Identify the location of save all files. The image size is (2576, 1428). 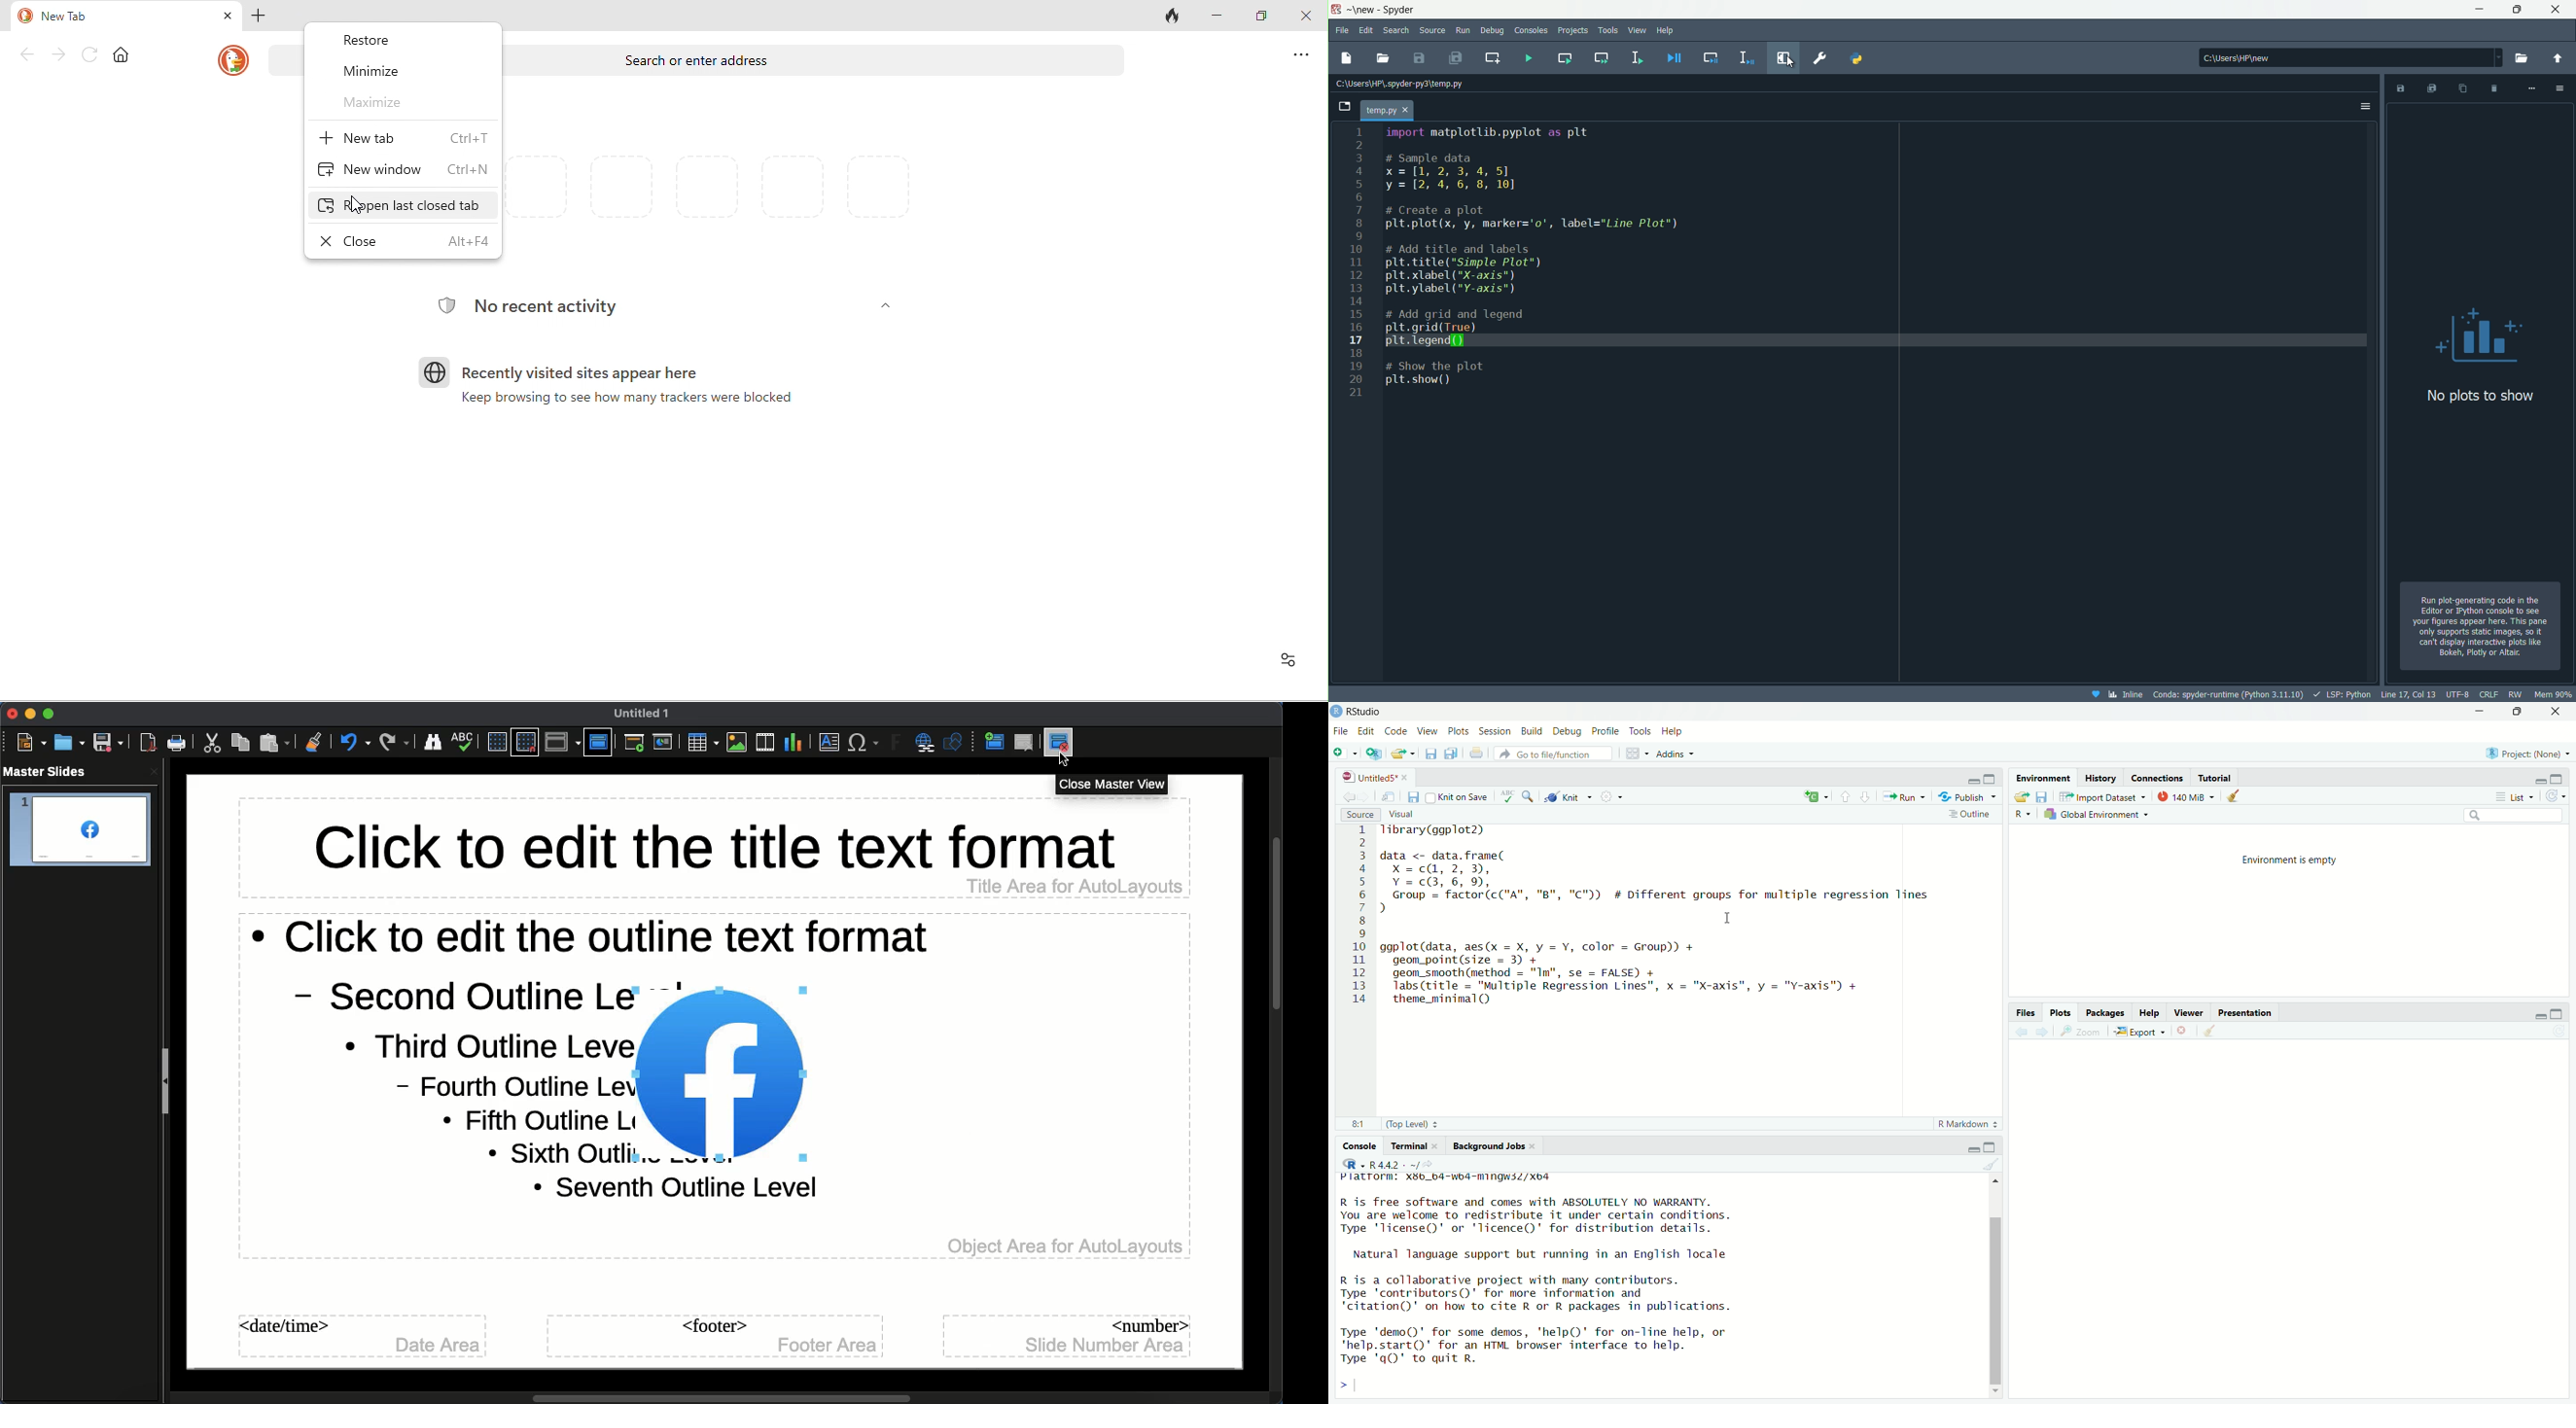
(1454, 58).